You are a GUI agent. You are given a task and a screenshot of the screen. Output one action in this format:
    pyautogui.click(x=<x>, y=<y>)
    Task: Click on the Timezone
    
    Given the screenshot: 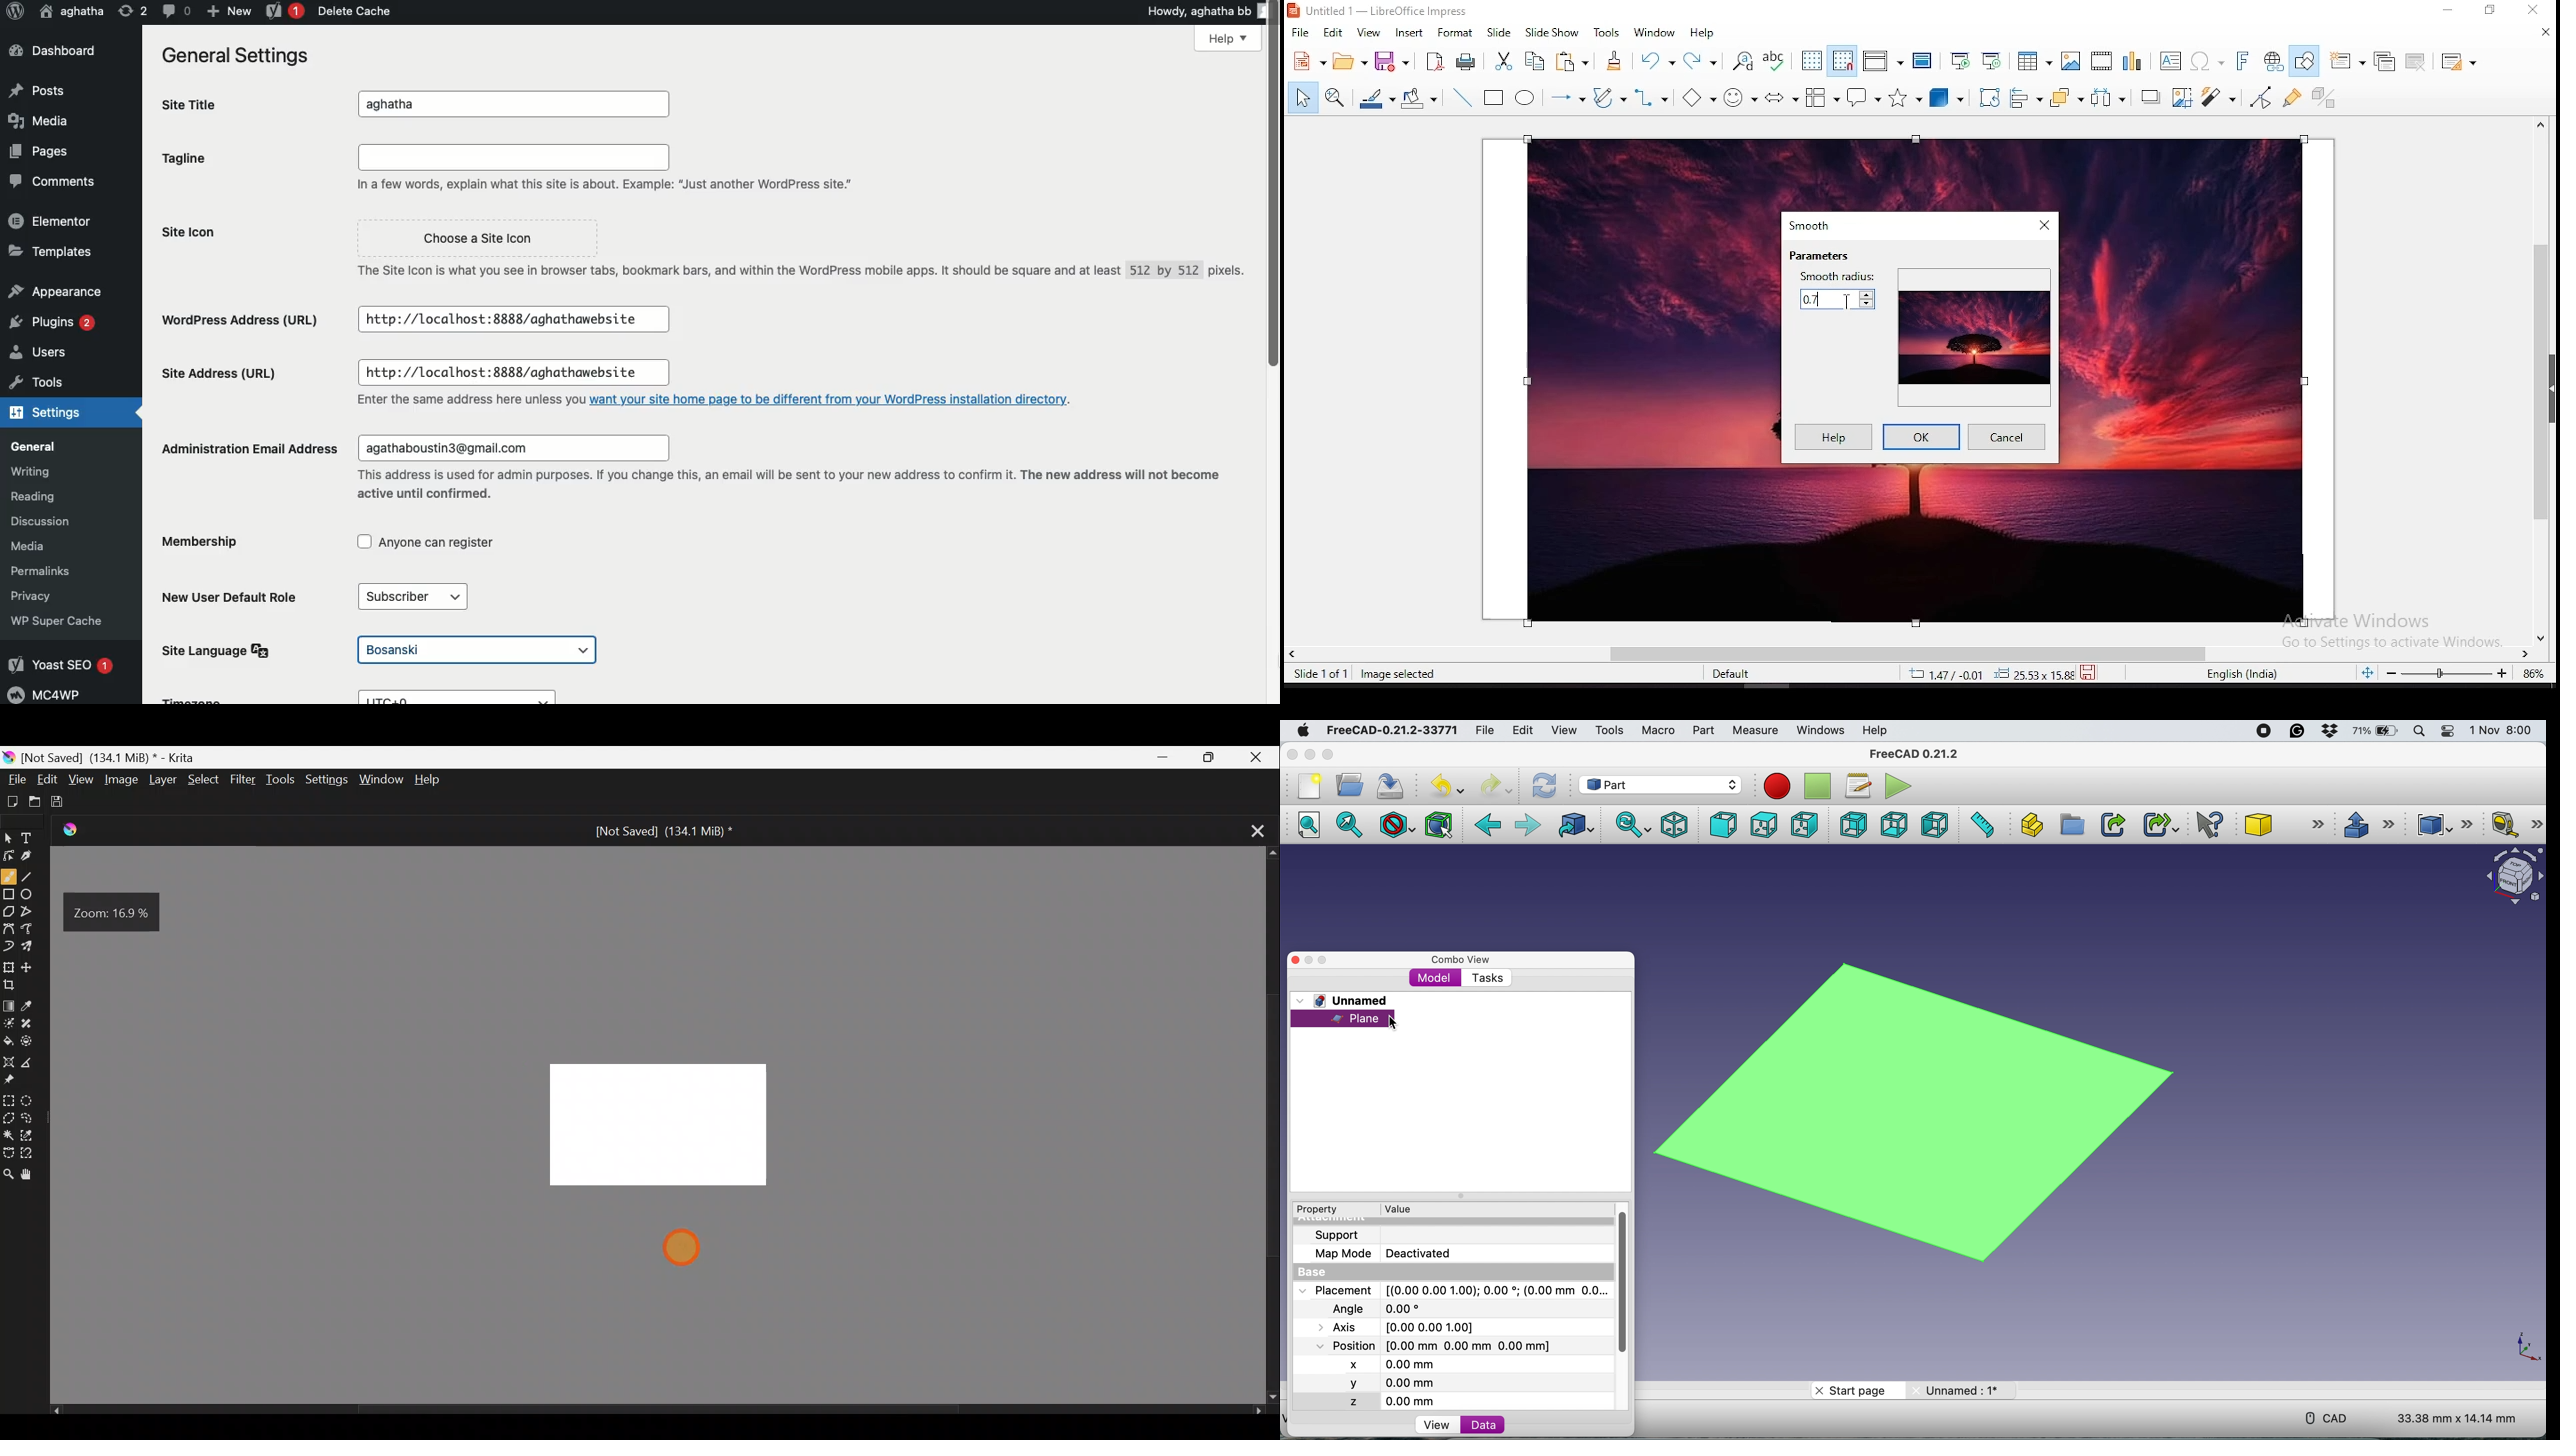 What is the action you would take?
    pyautogui.click(x=194, y=699)
    